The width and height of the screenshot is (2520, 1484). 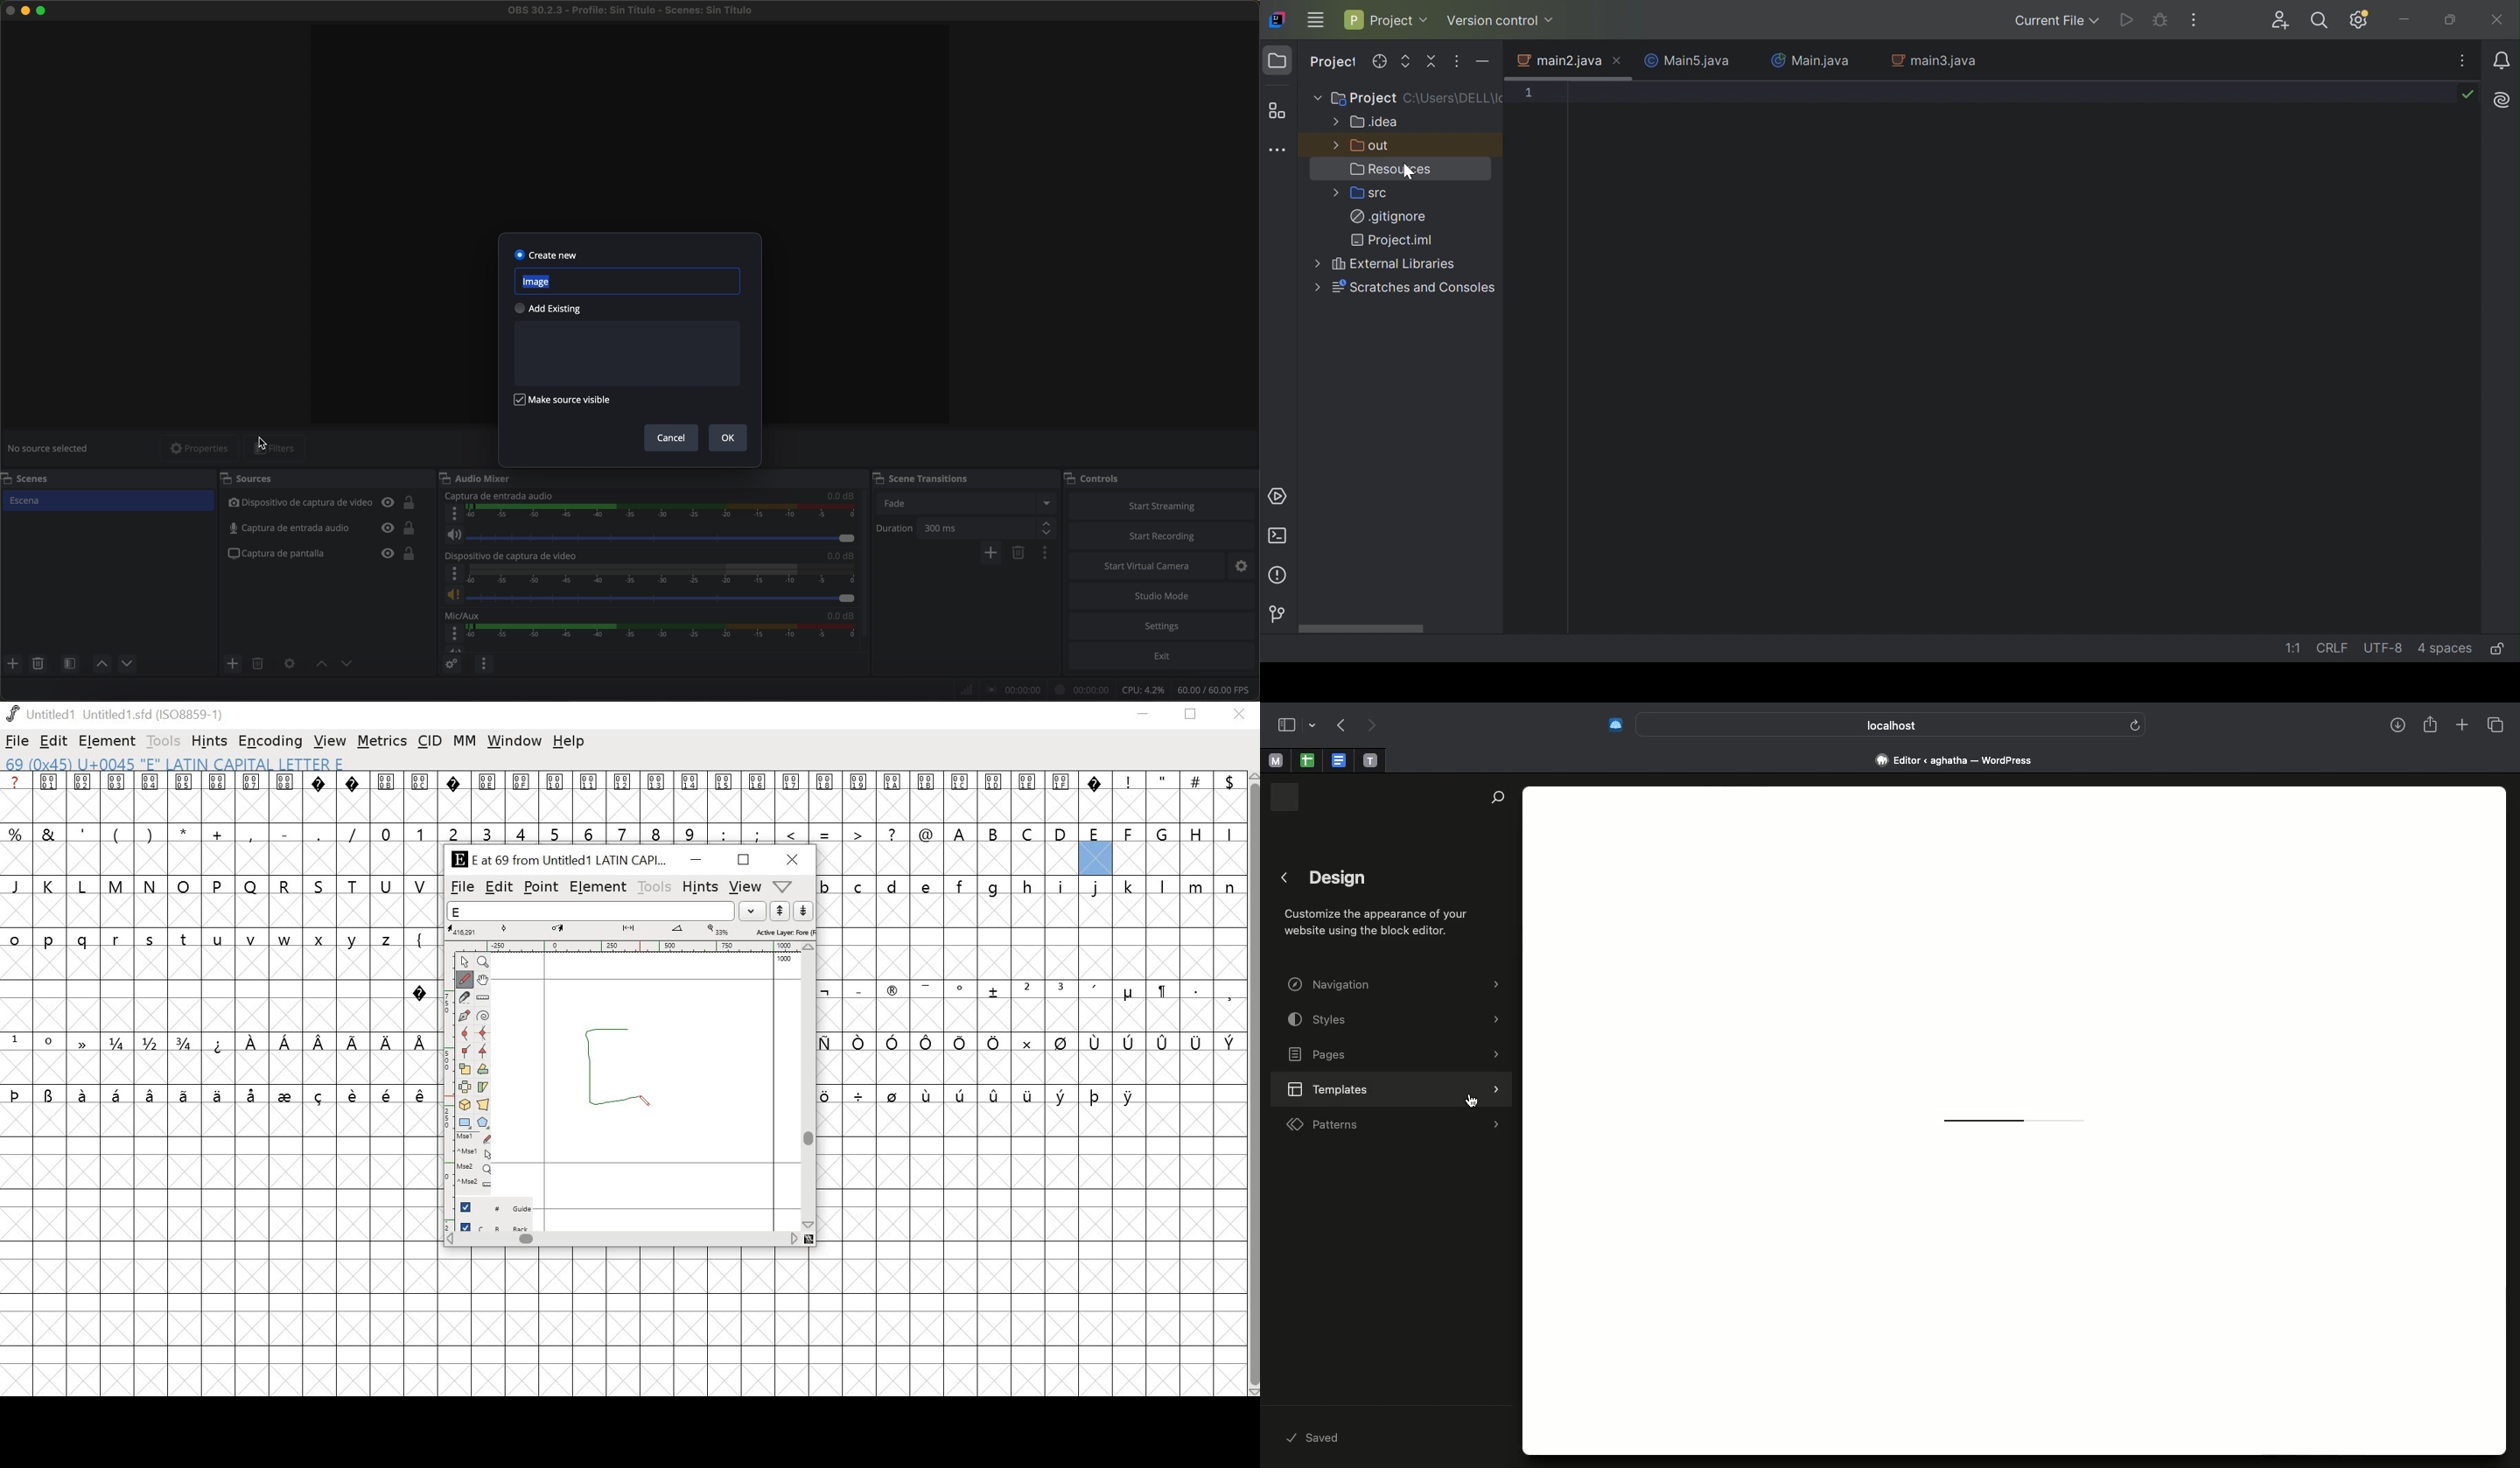 I want to click on screenshot, so click(x=320, y=555).